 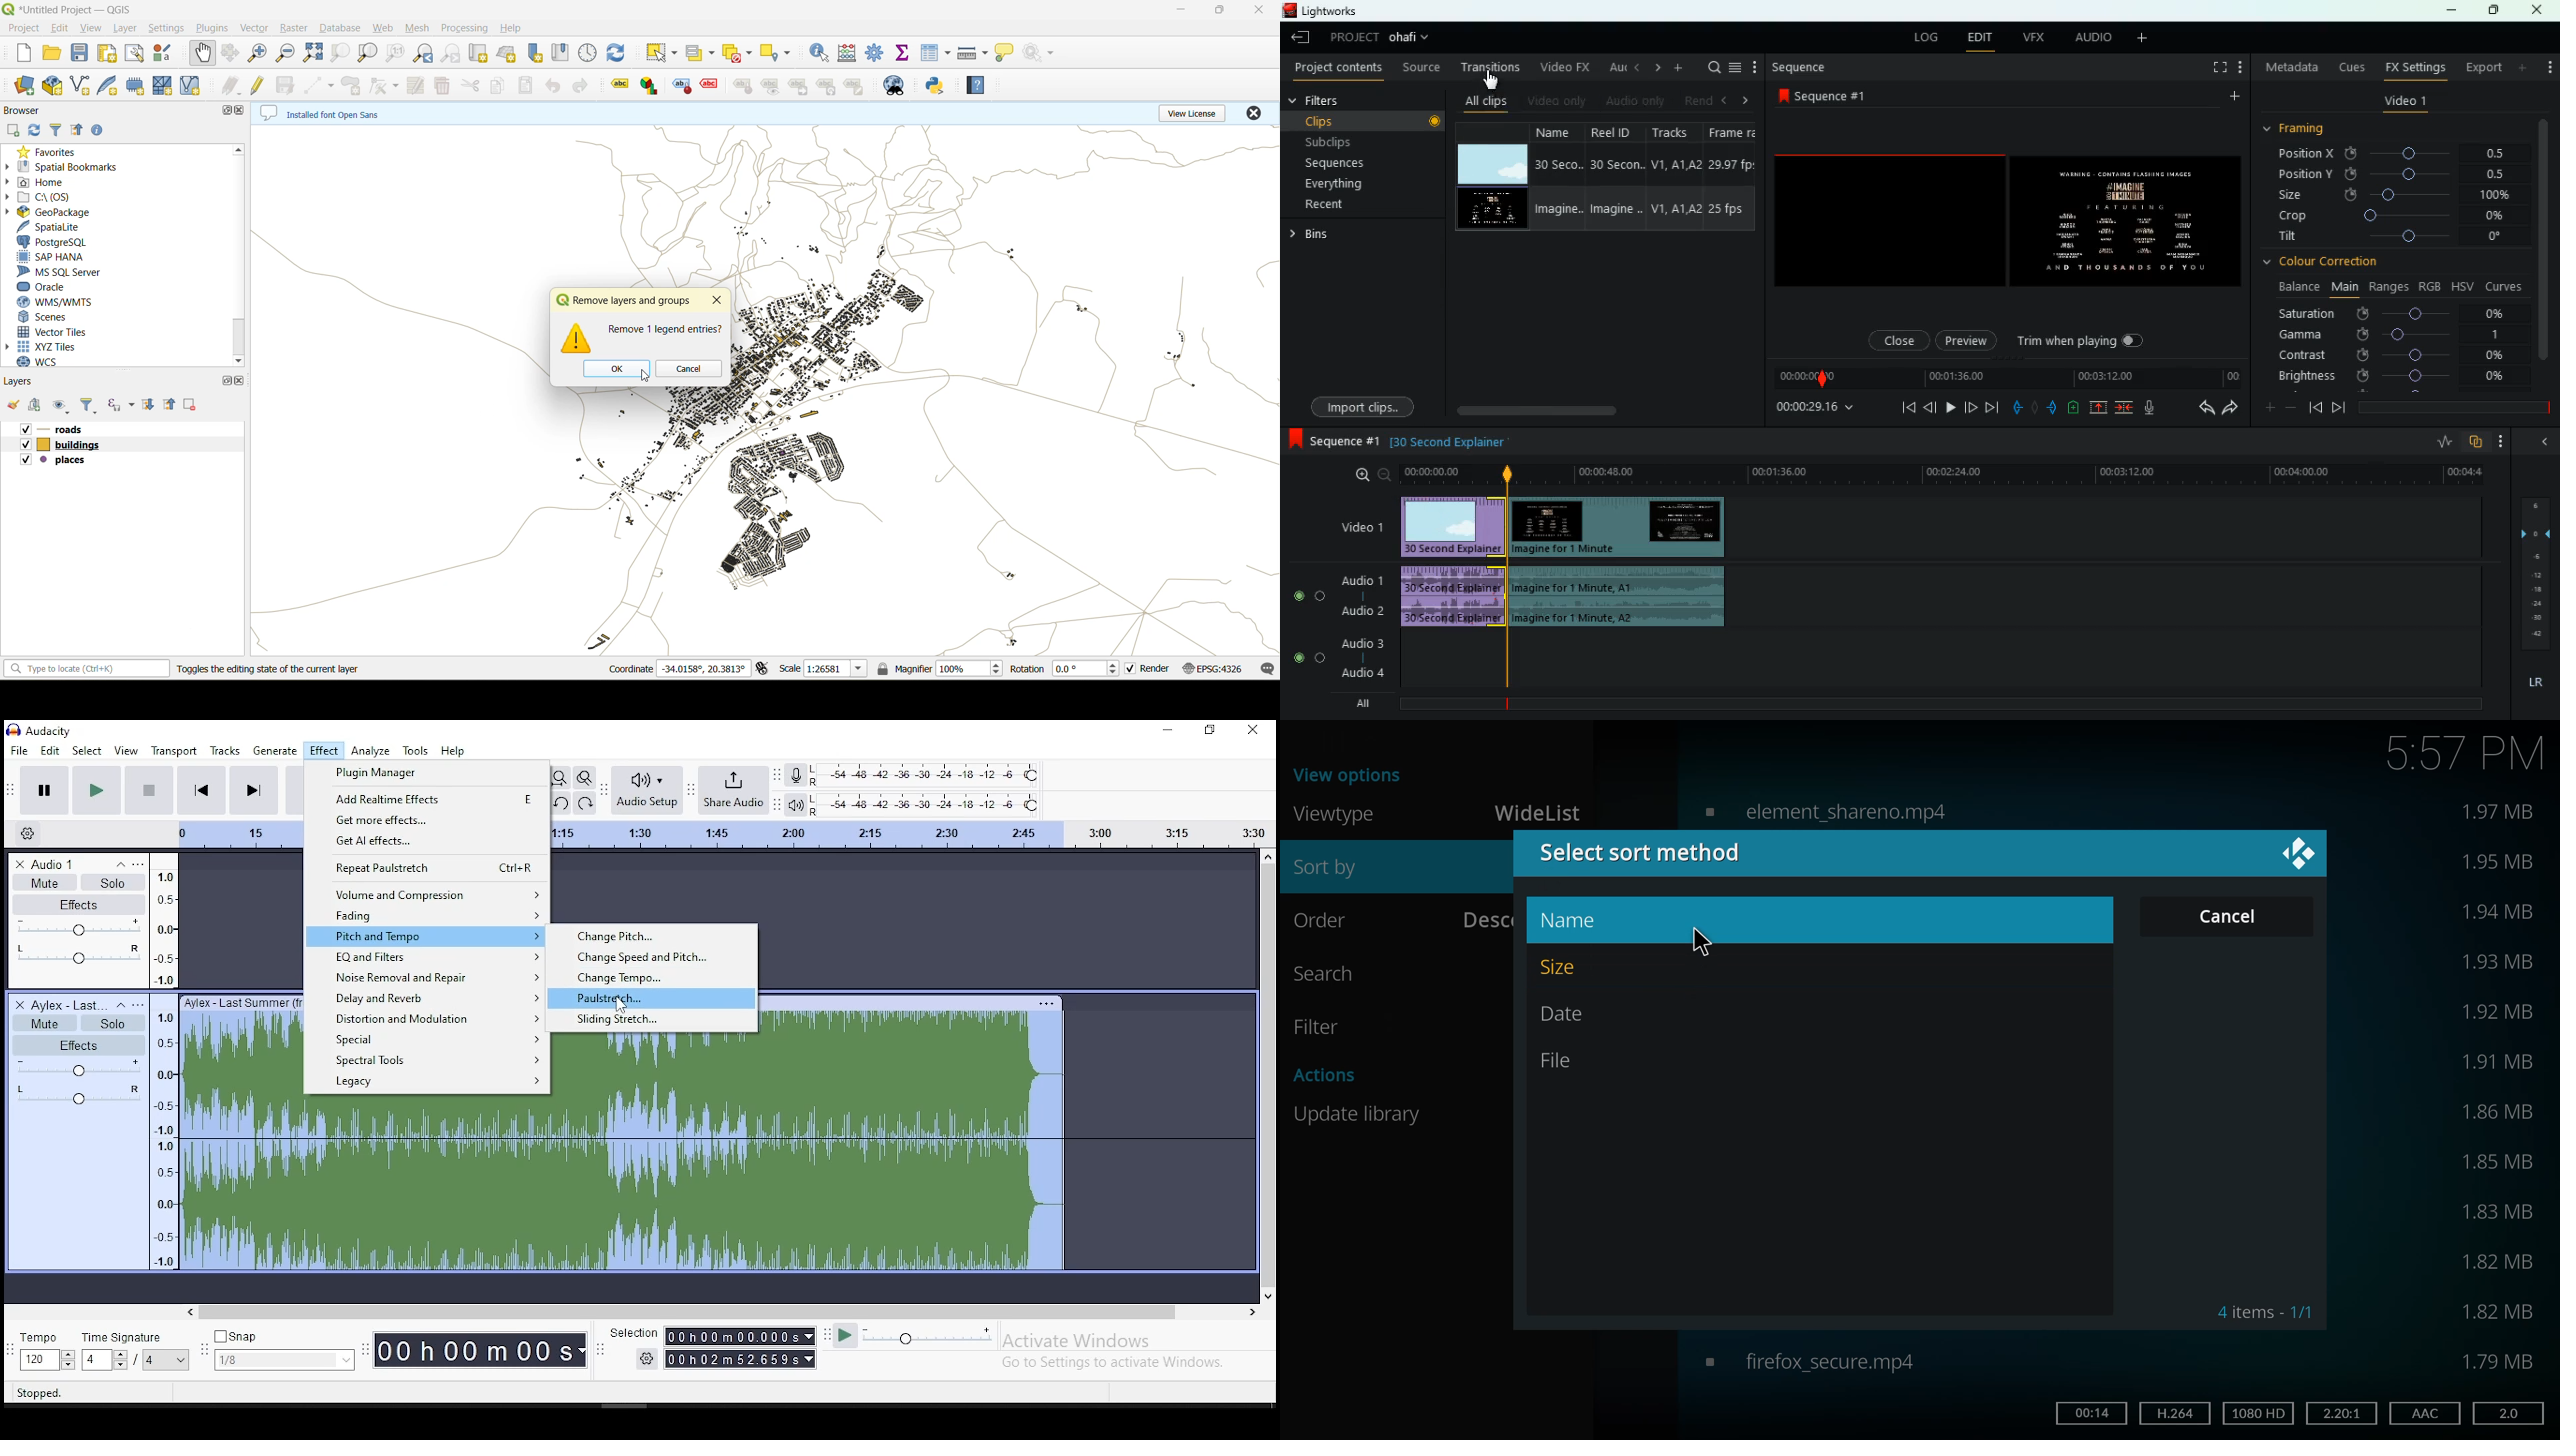 What do you see at coordinates (2501, 1161) in the screenshot?
I see `size` at bounding box center [2501, 1161].